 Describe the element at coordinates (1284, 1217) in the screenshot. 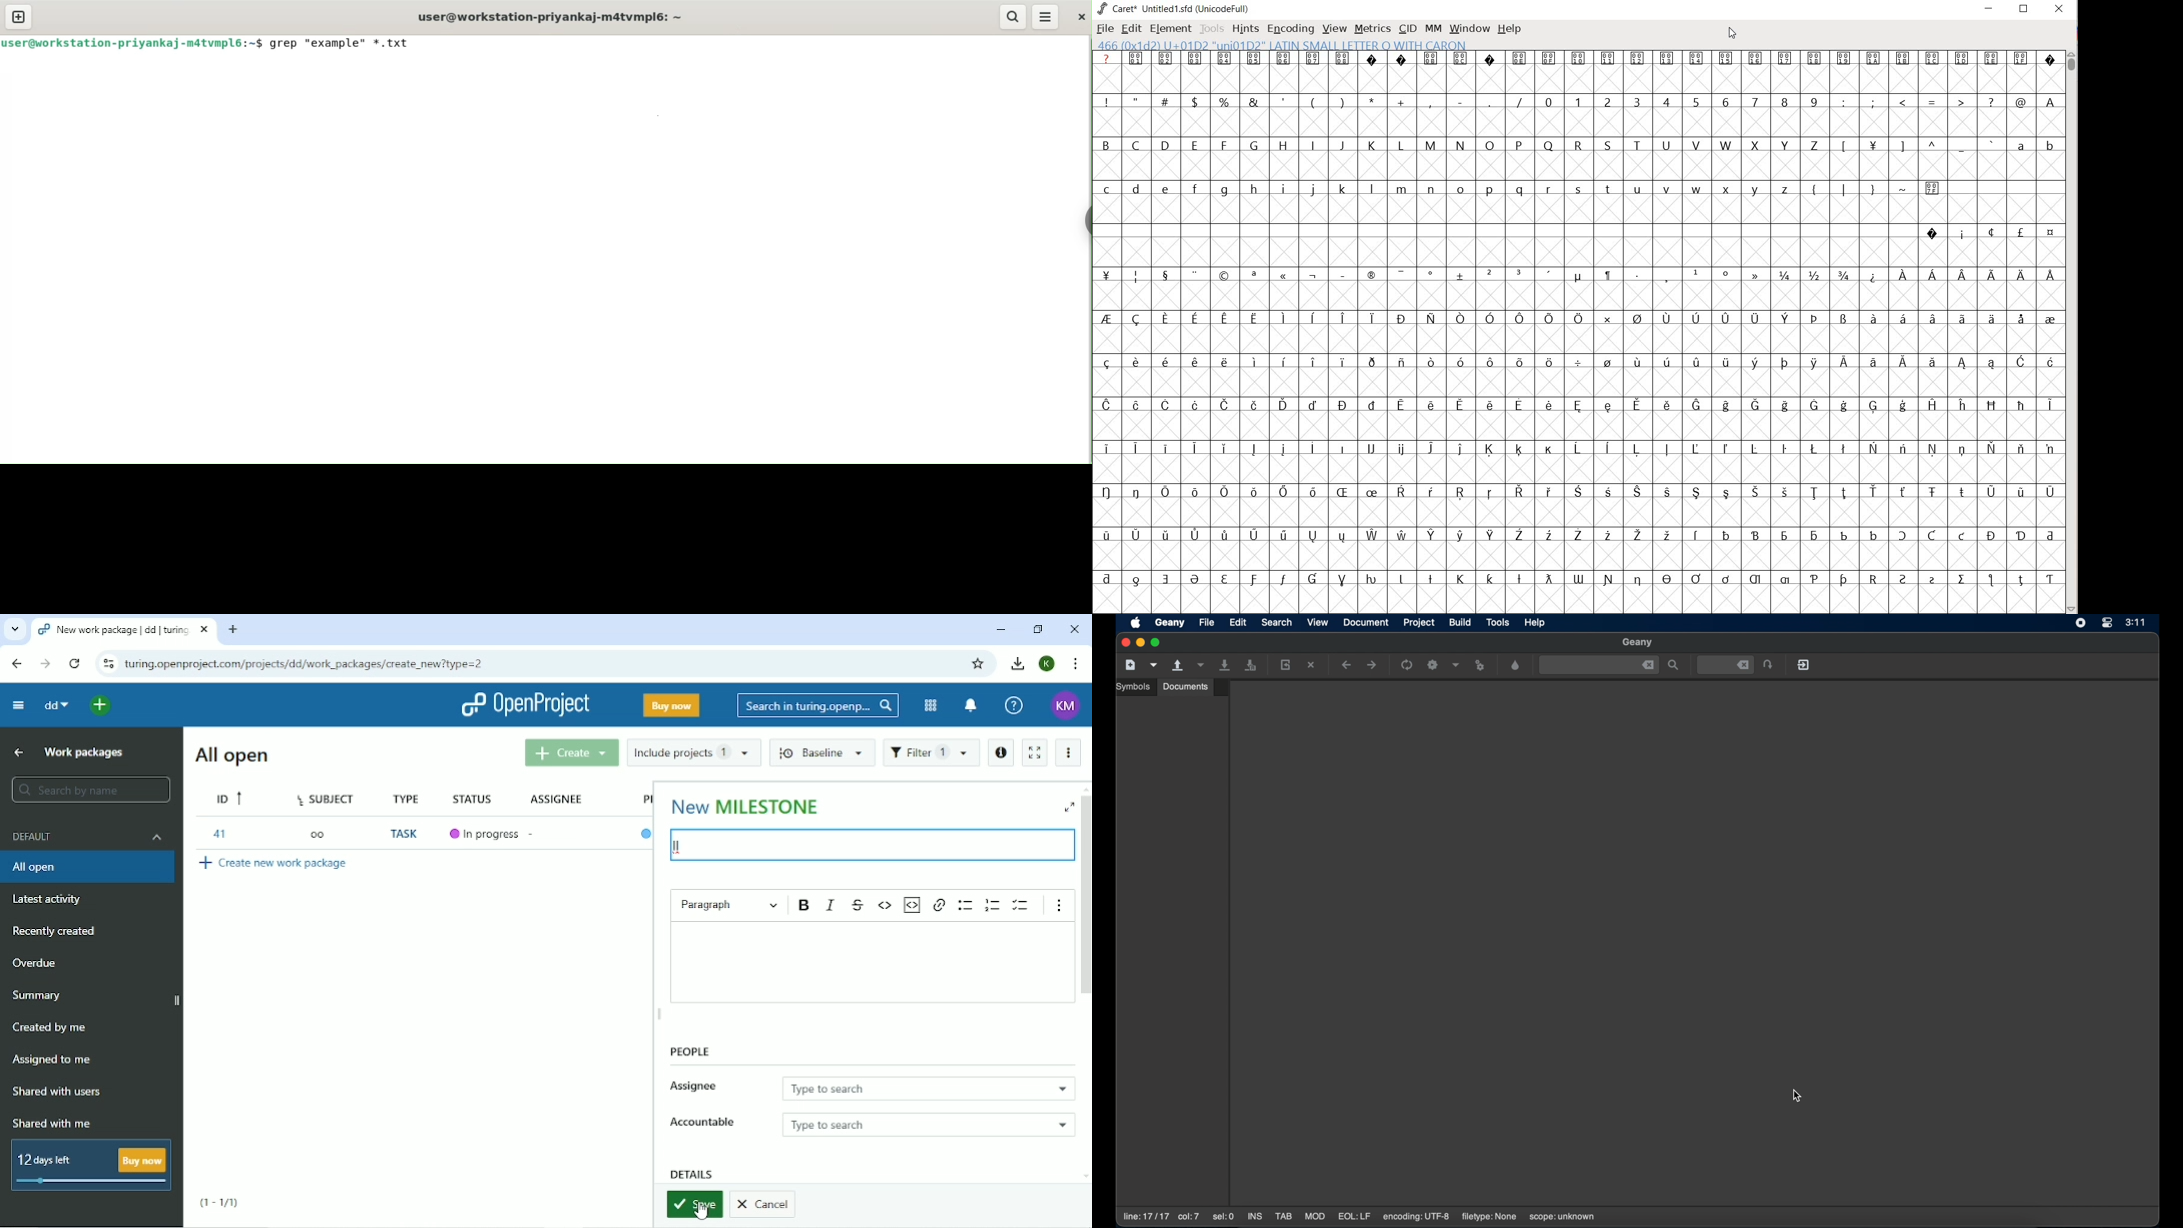

I see `TAB` at that location.